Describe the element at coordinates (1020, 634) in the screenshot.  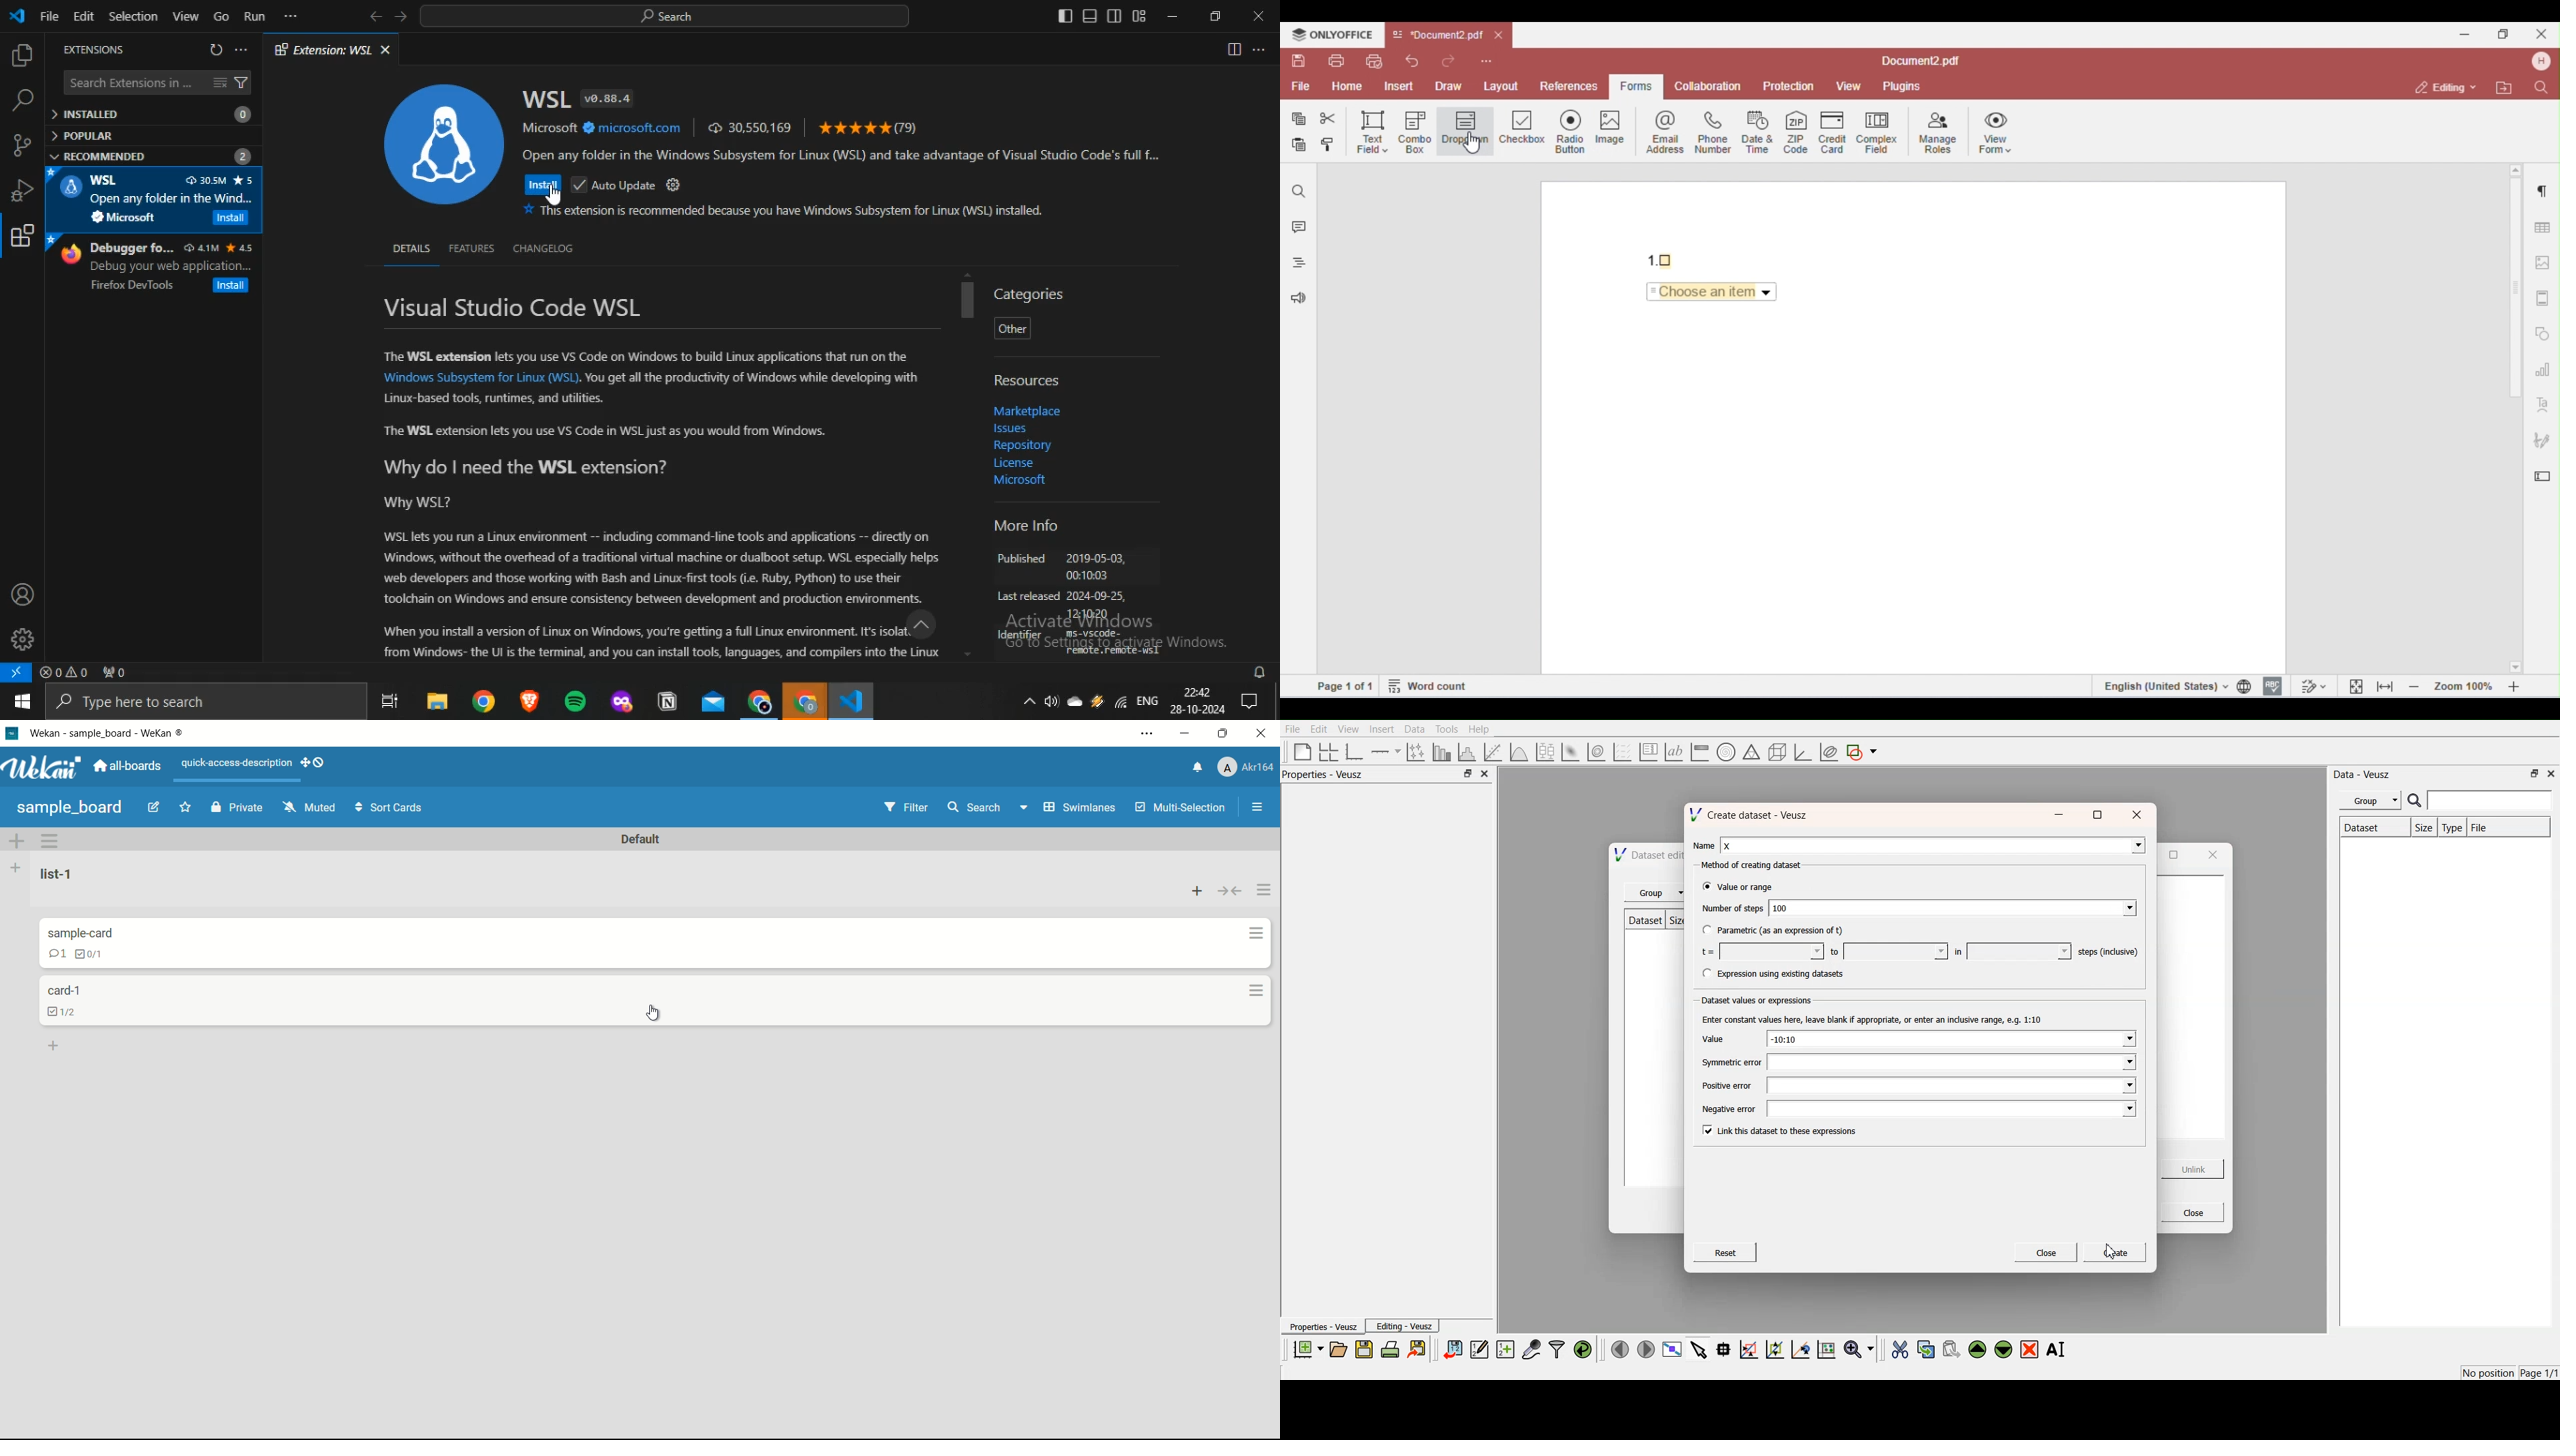
I see `Identifer` at that location.